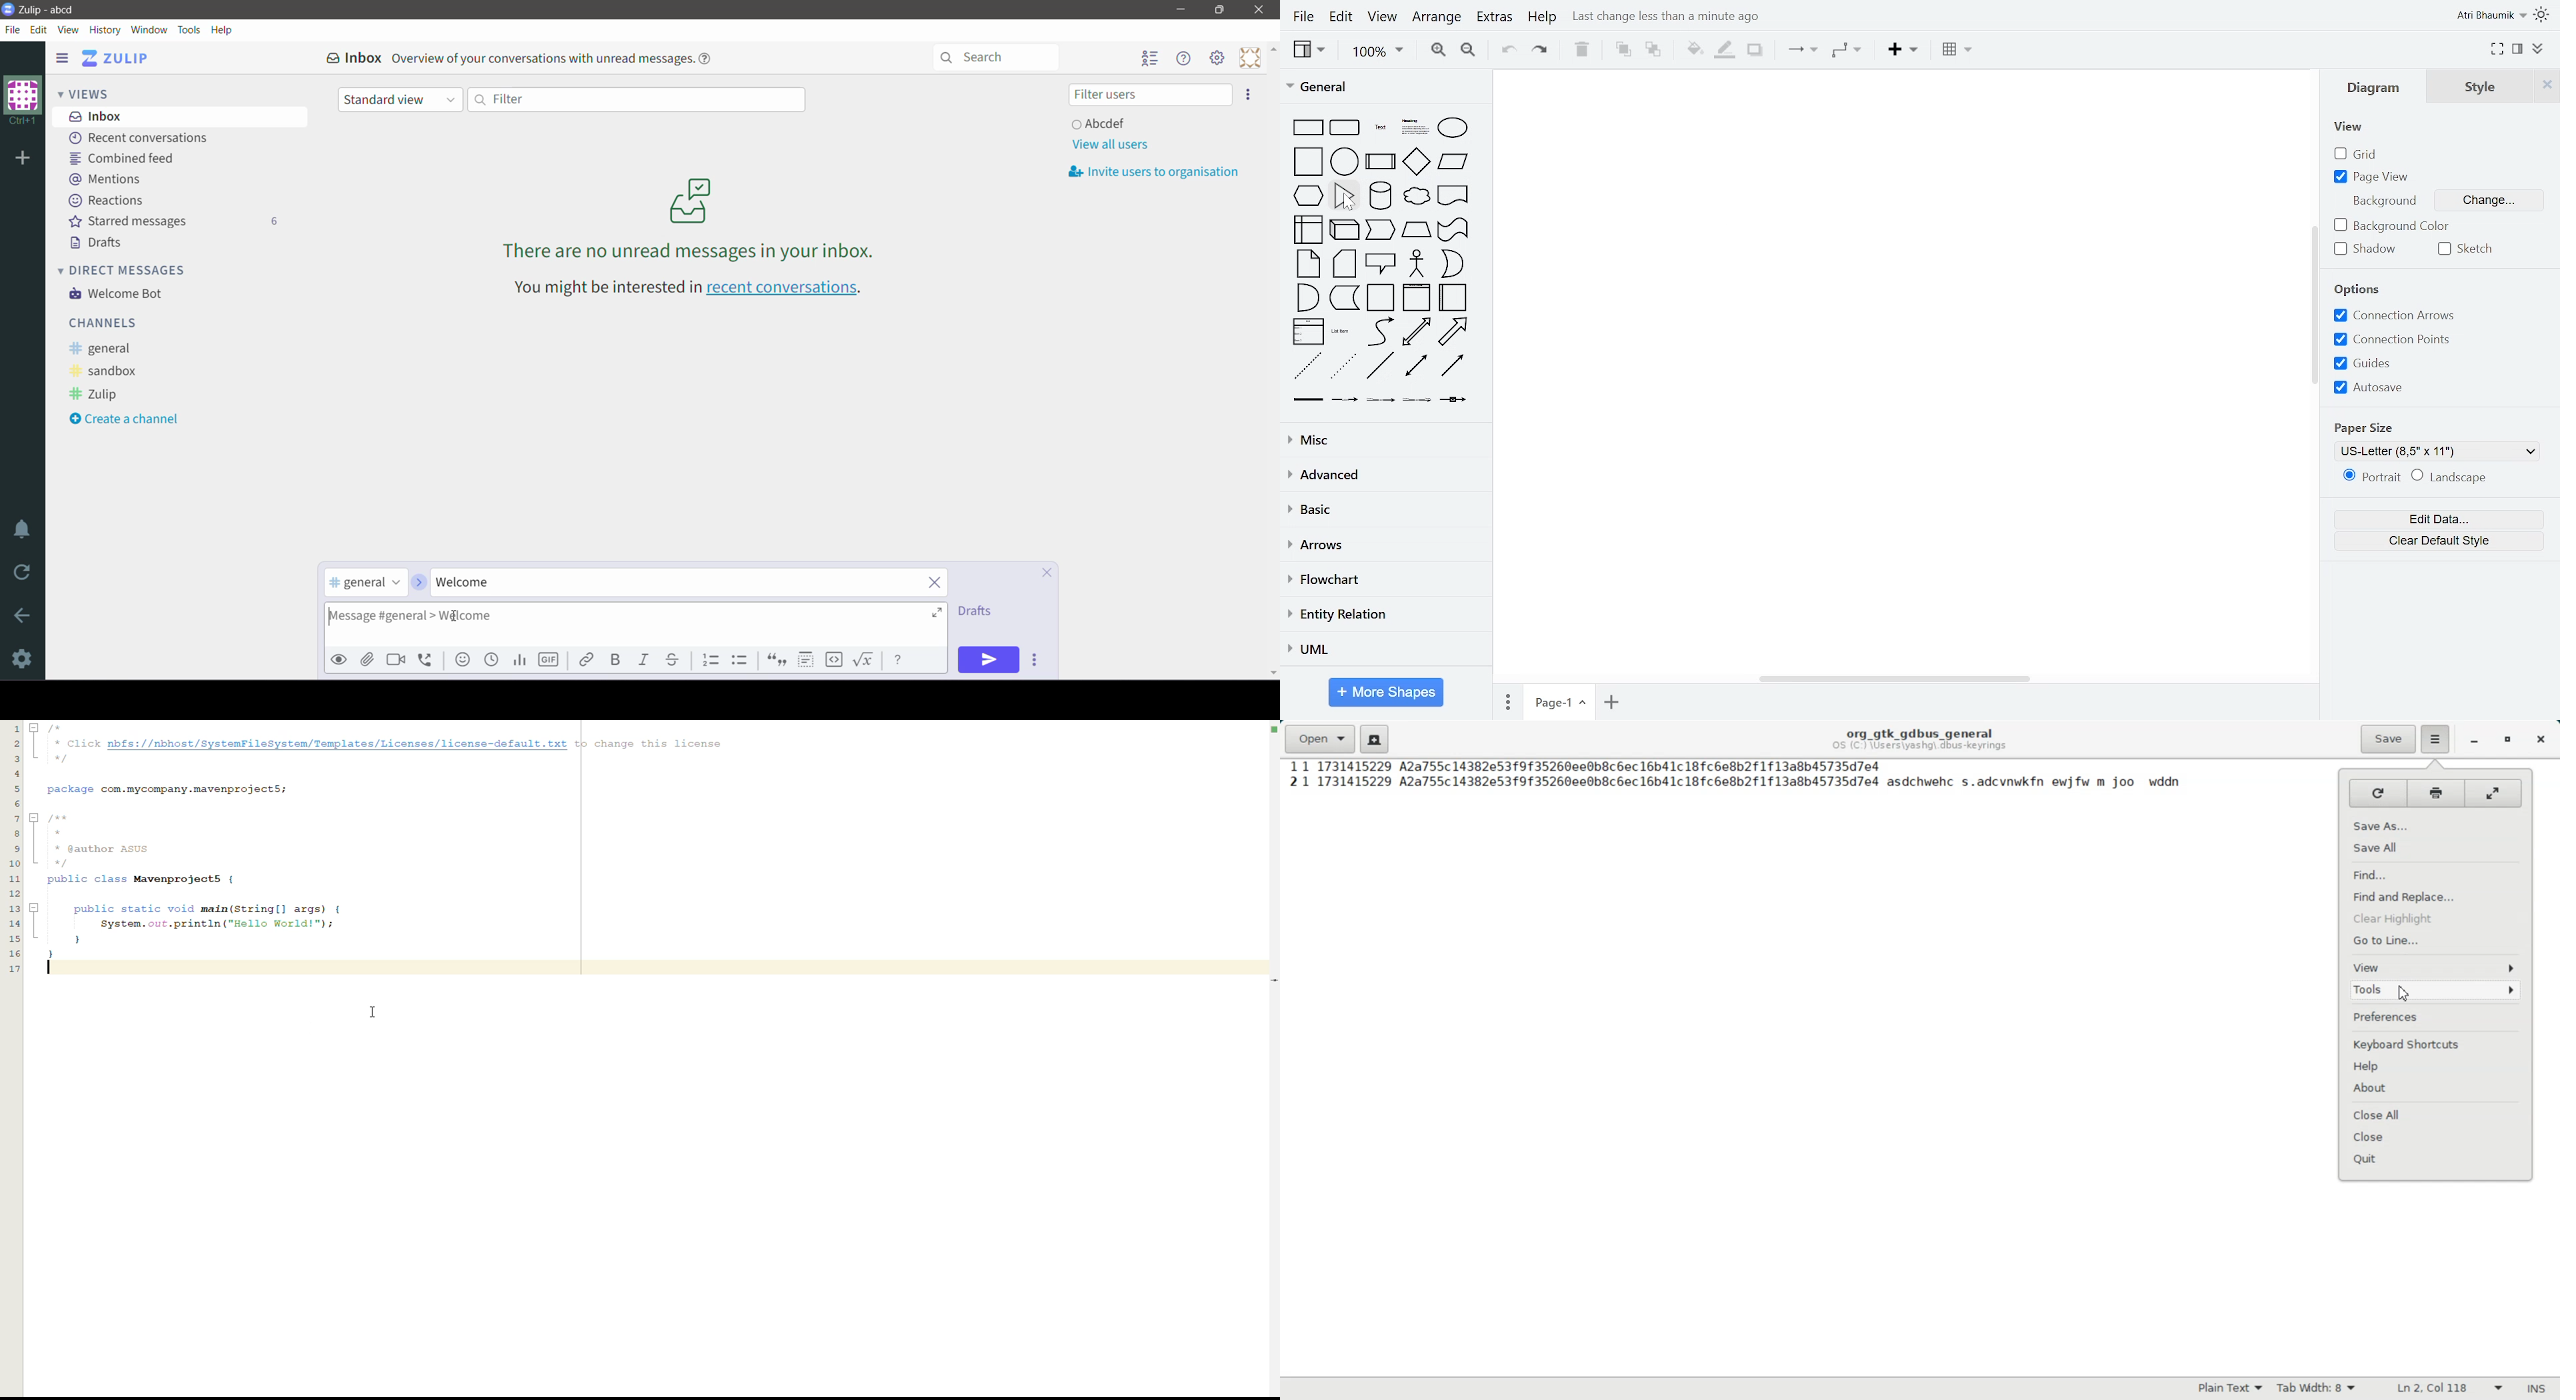 The image size is (2576, 1400). Describe the element at coordinates (1451, 232) in the screenshot. I see `tape` at that location.